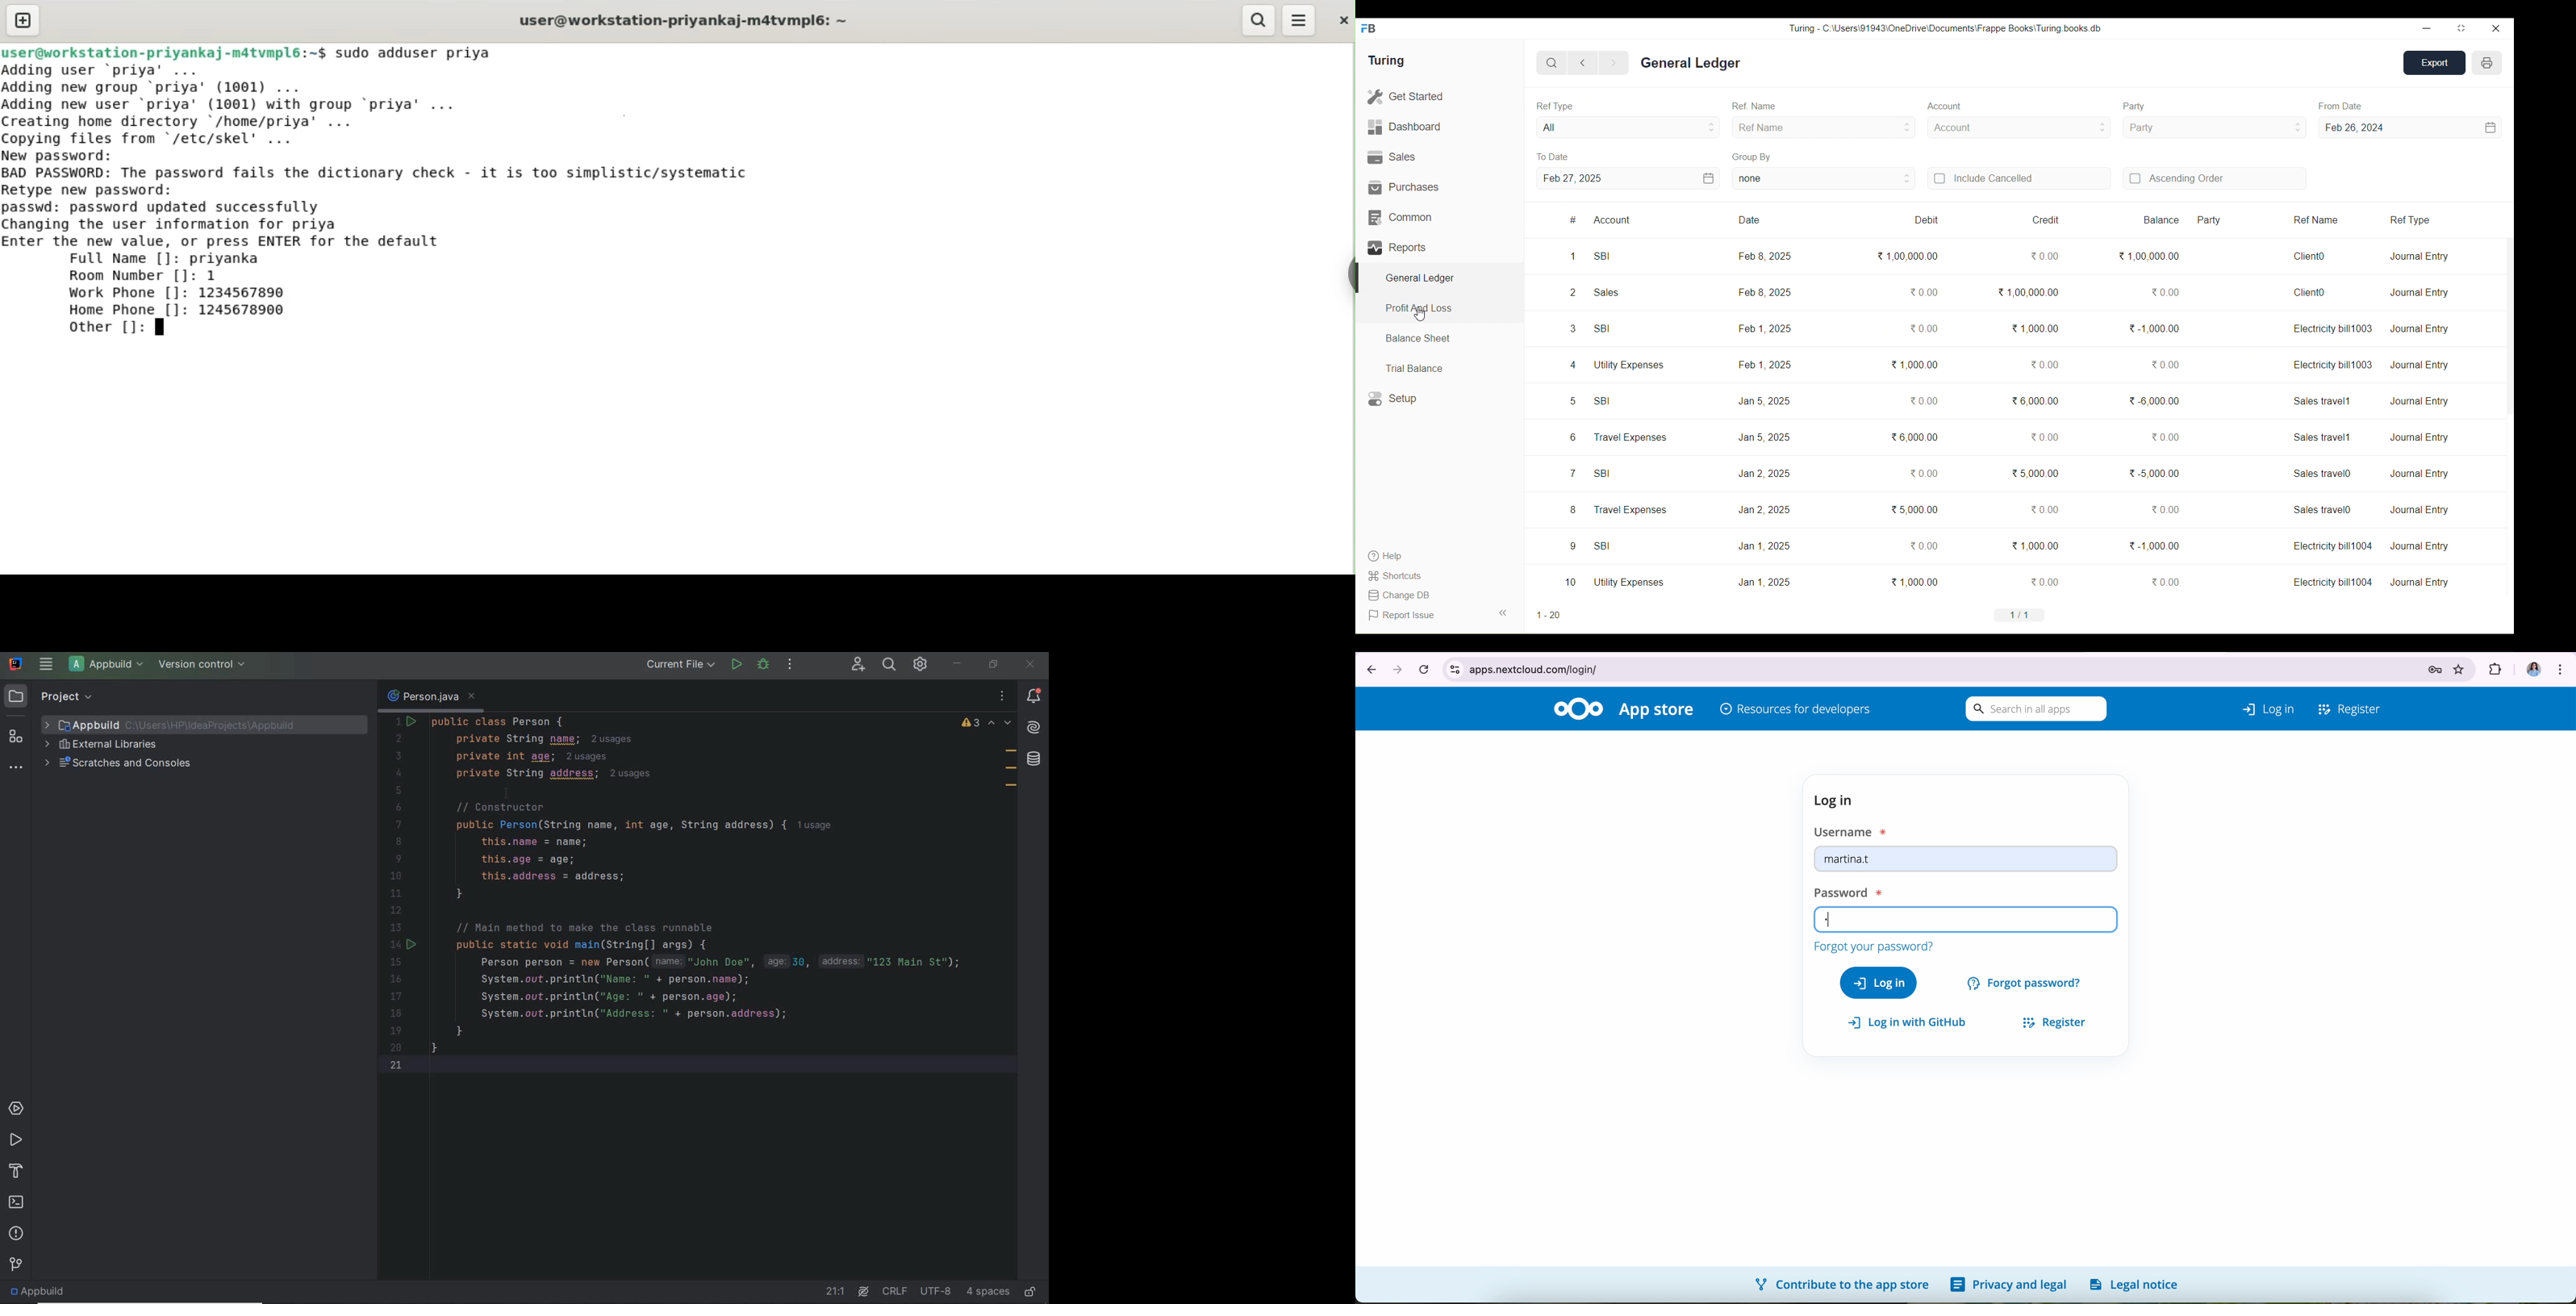 This screenshot has width=2576, height=1316. What do you see at coordinates (1967, 861) in the screenshot?
I see `martina.t` at bounding box center [1967, 861].